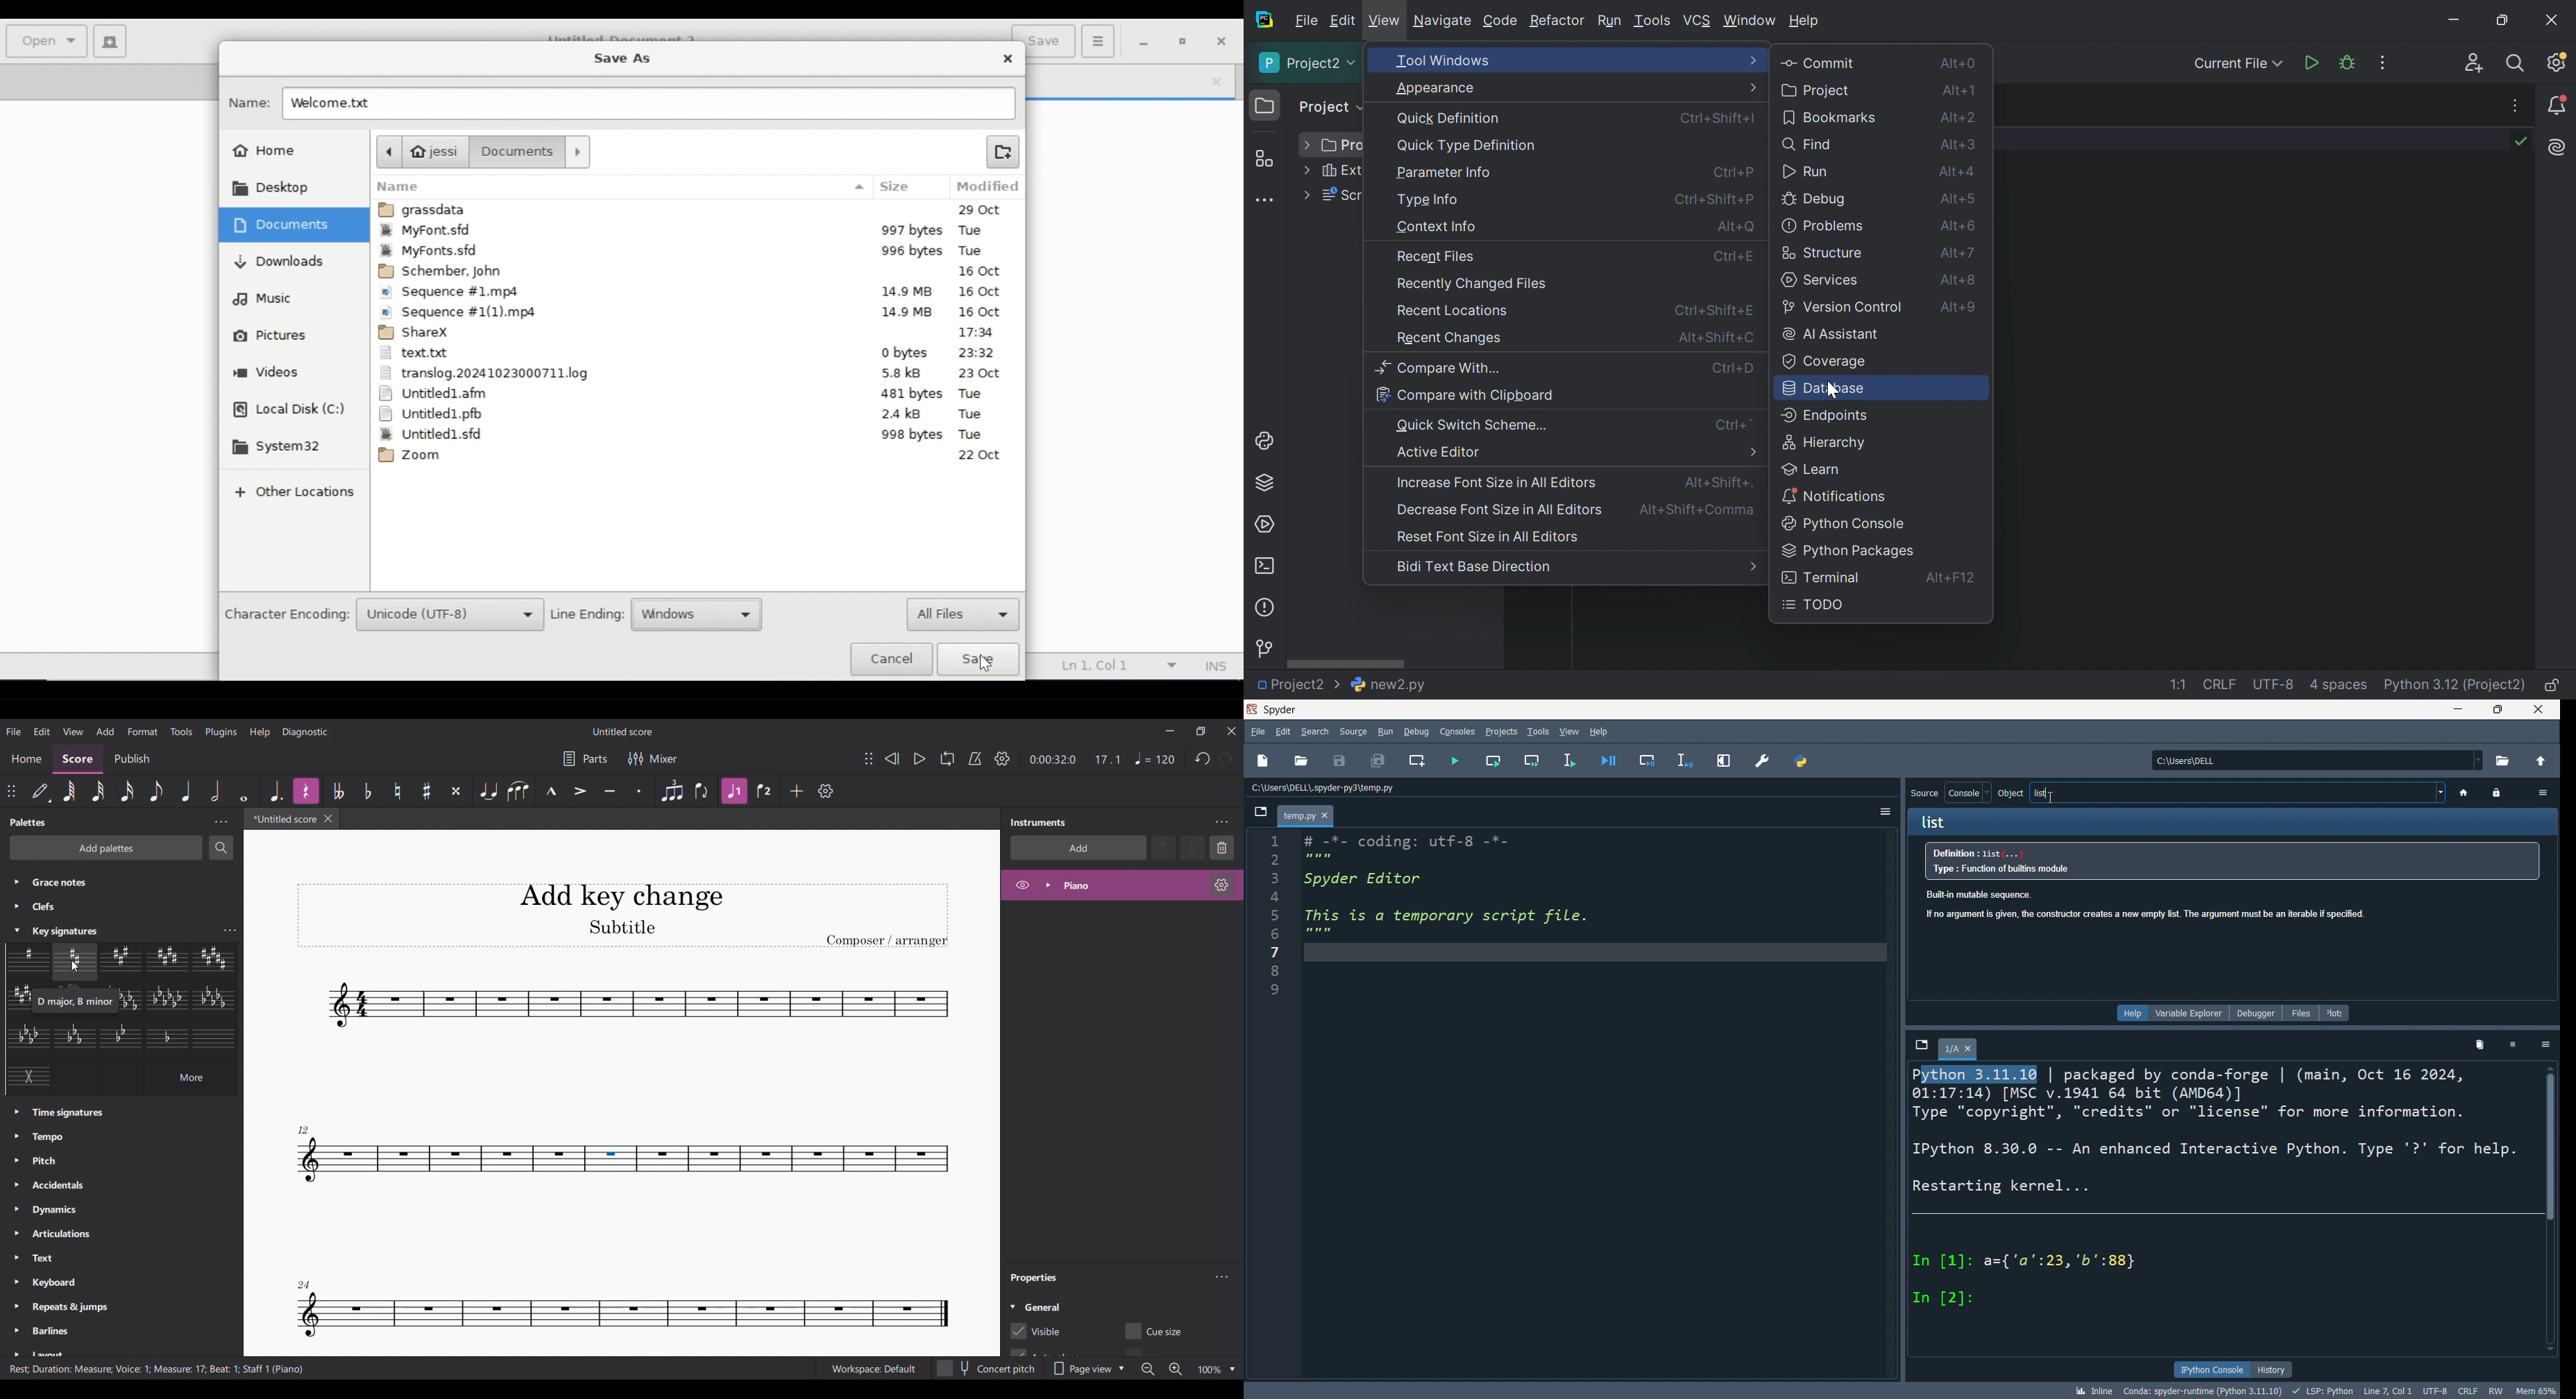 This screenshot has height=1400, width=2576. What do you see at coordinates (1652, 22) in the screenshot?
I see `Tools` at bounding box center [1652, 22].